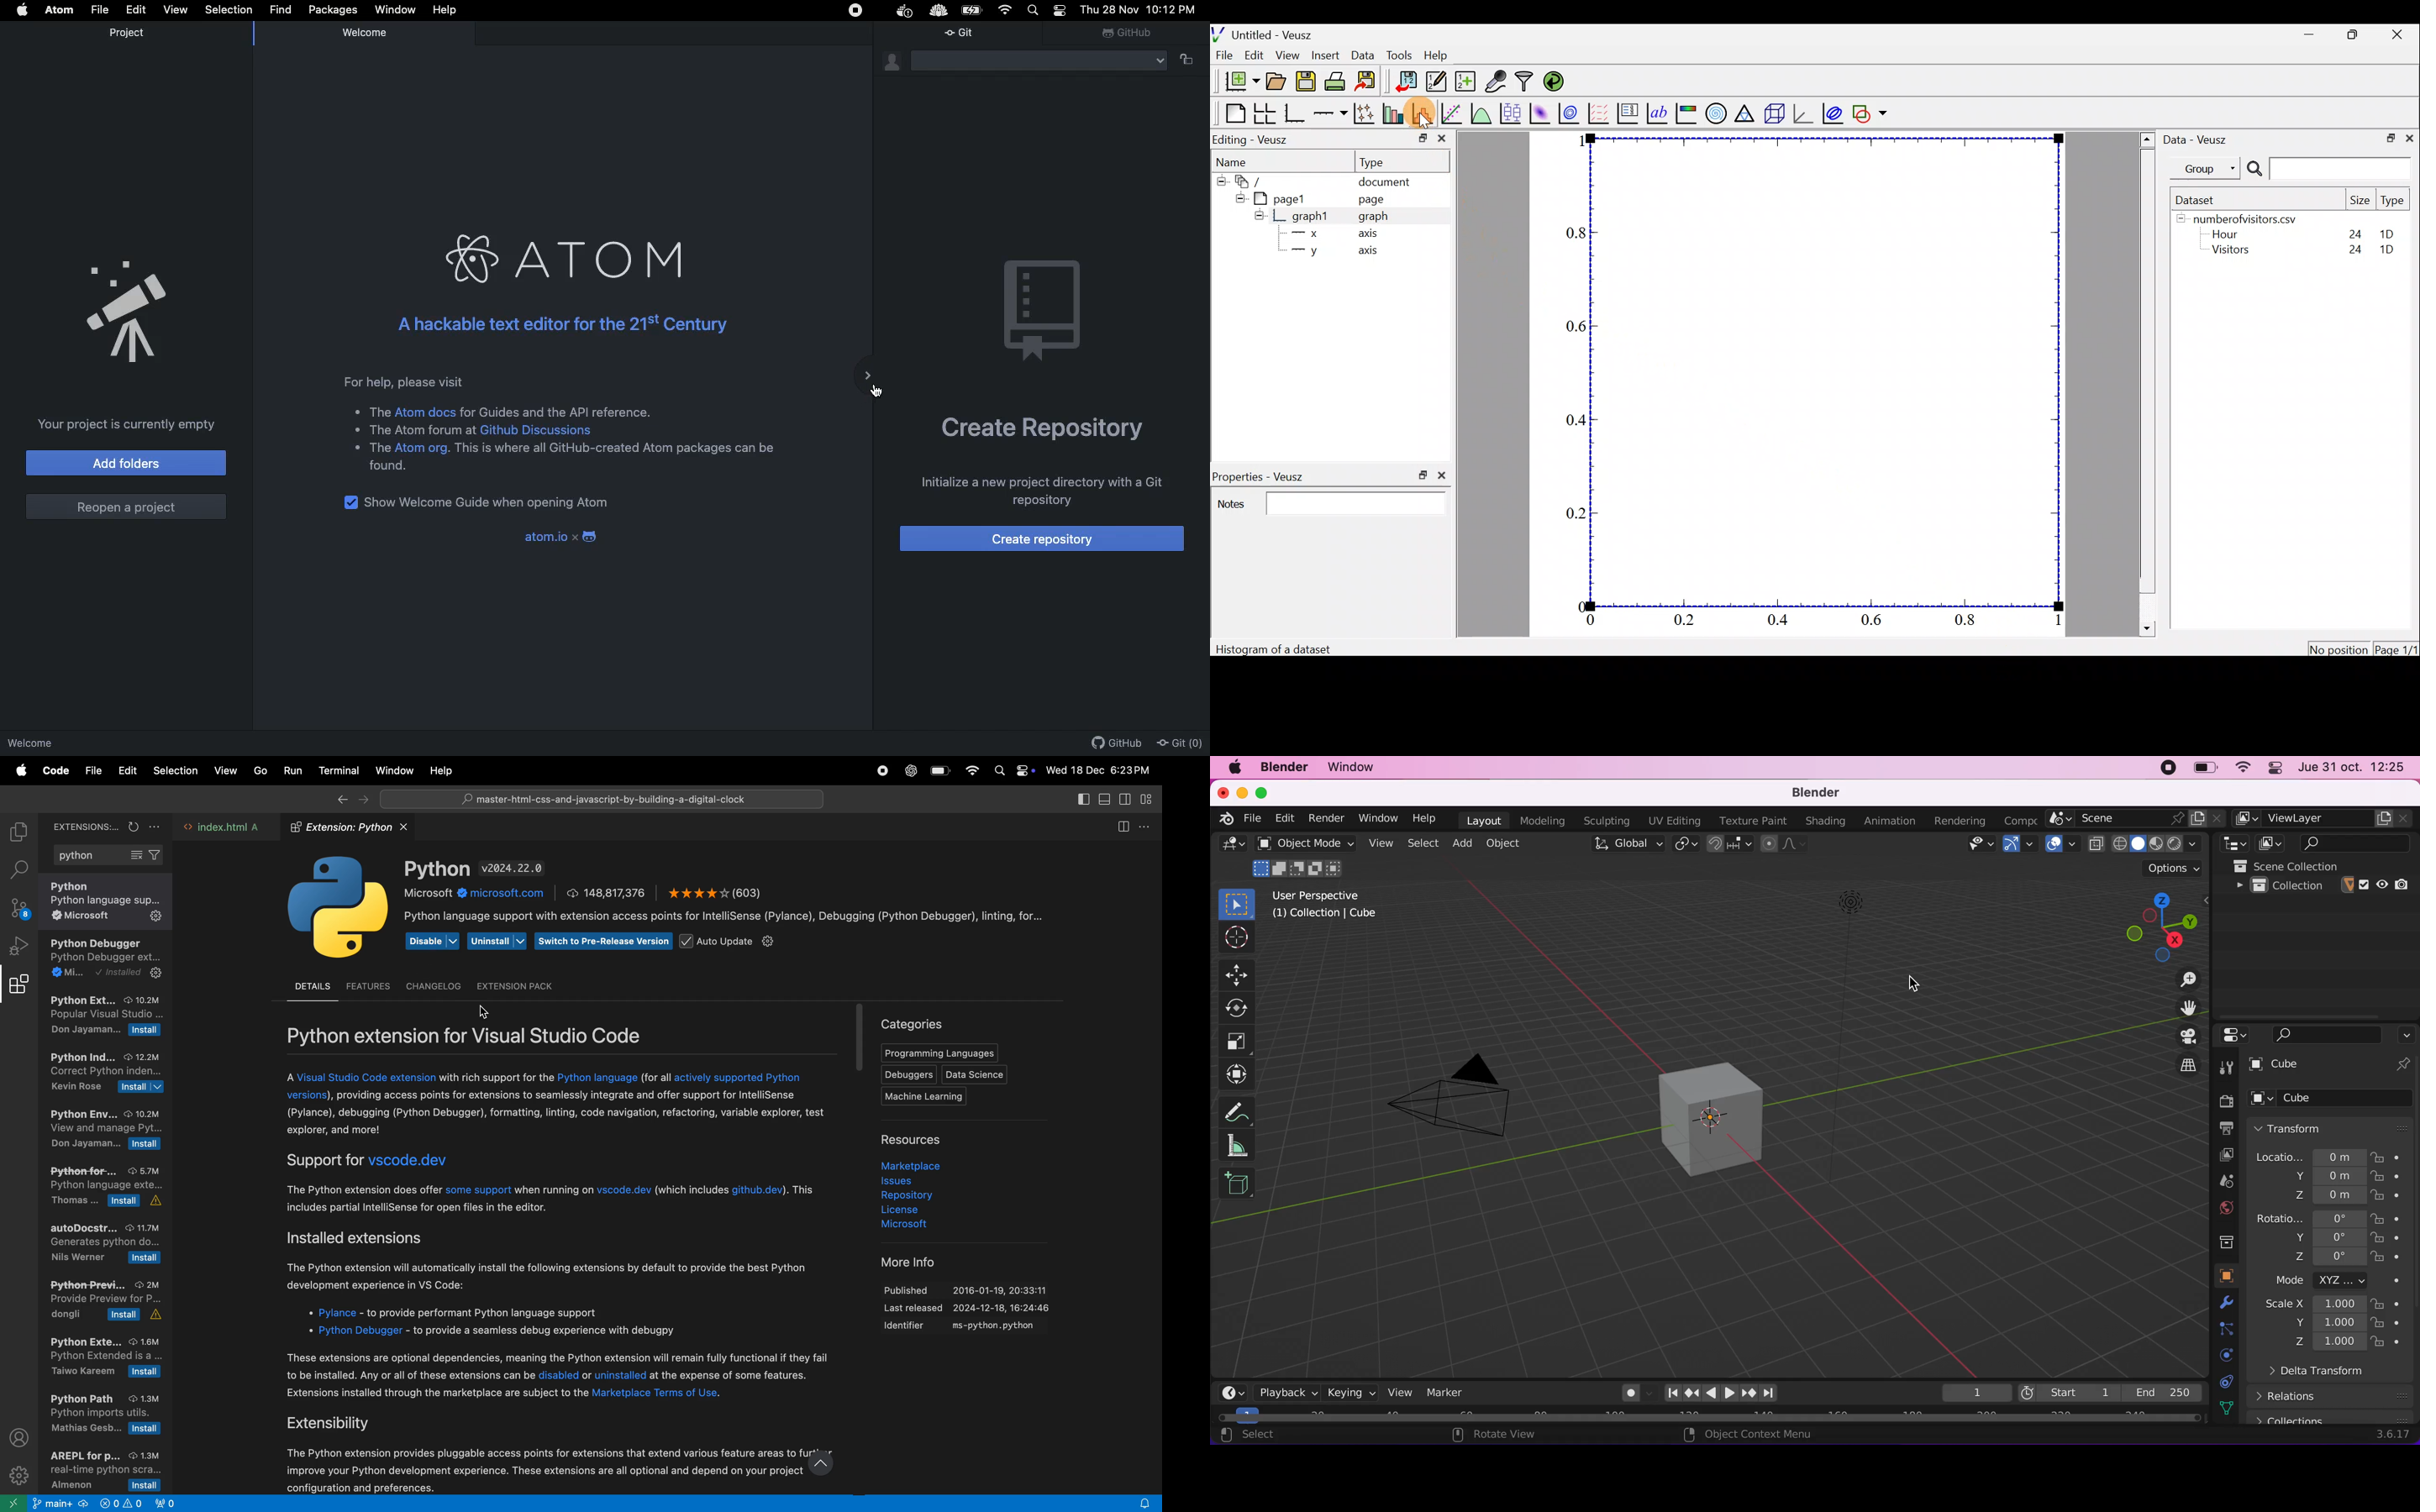 This screenshot has height=1512, width=2436. What do you see at coordinates (2096, 843) in the screenshot?
I see `toggle x ray` at bounding box center [2096, 843].